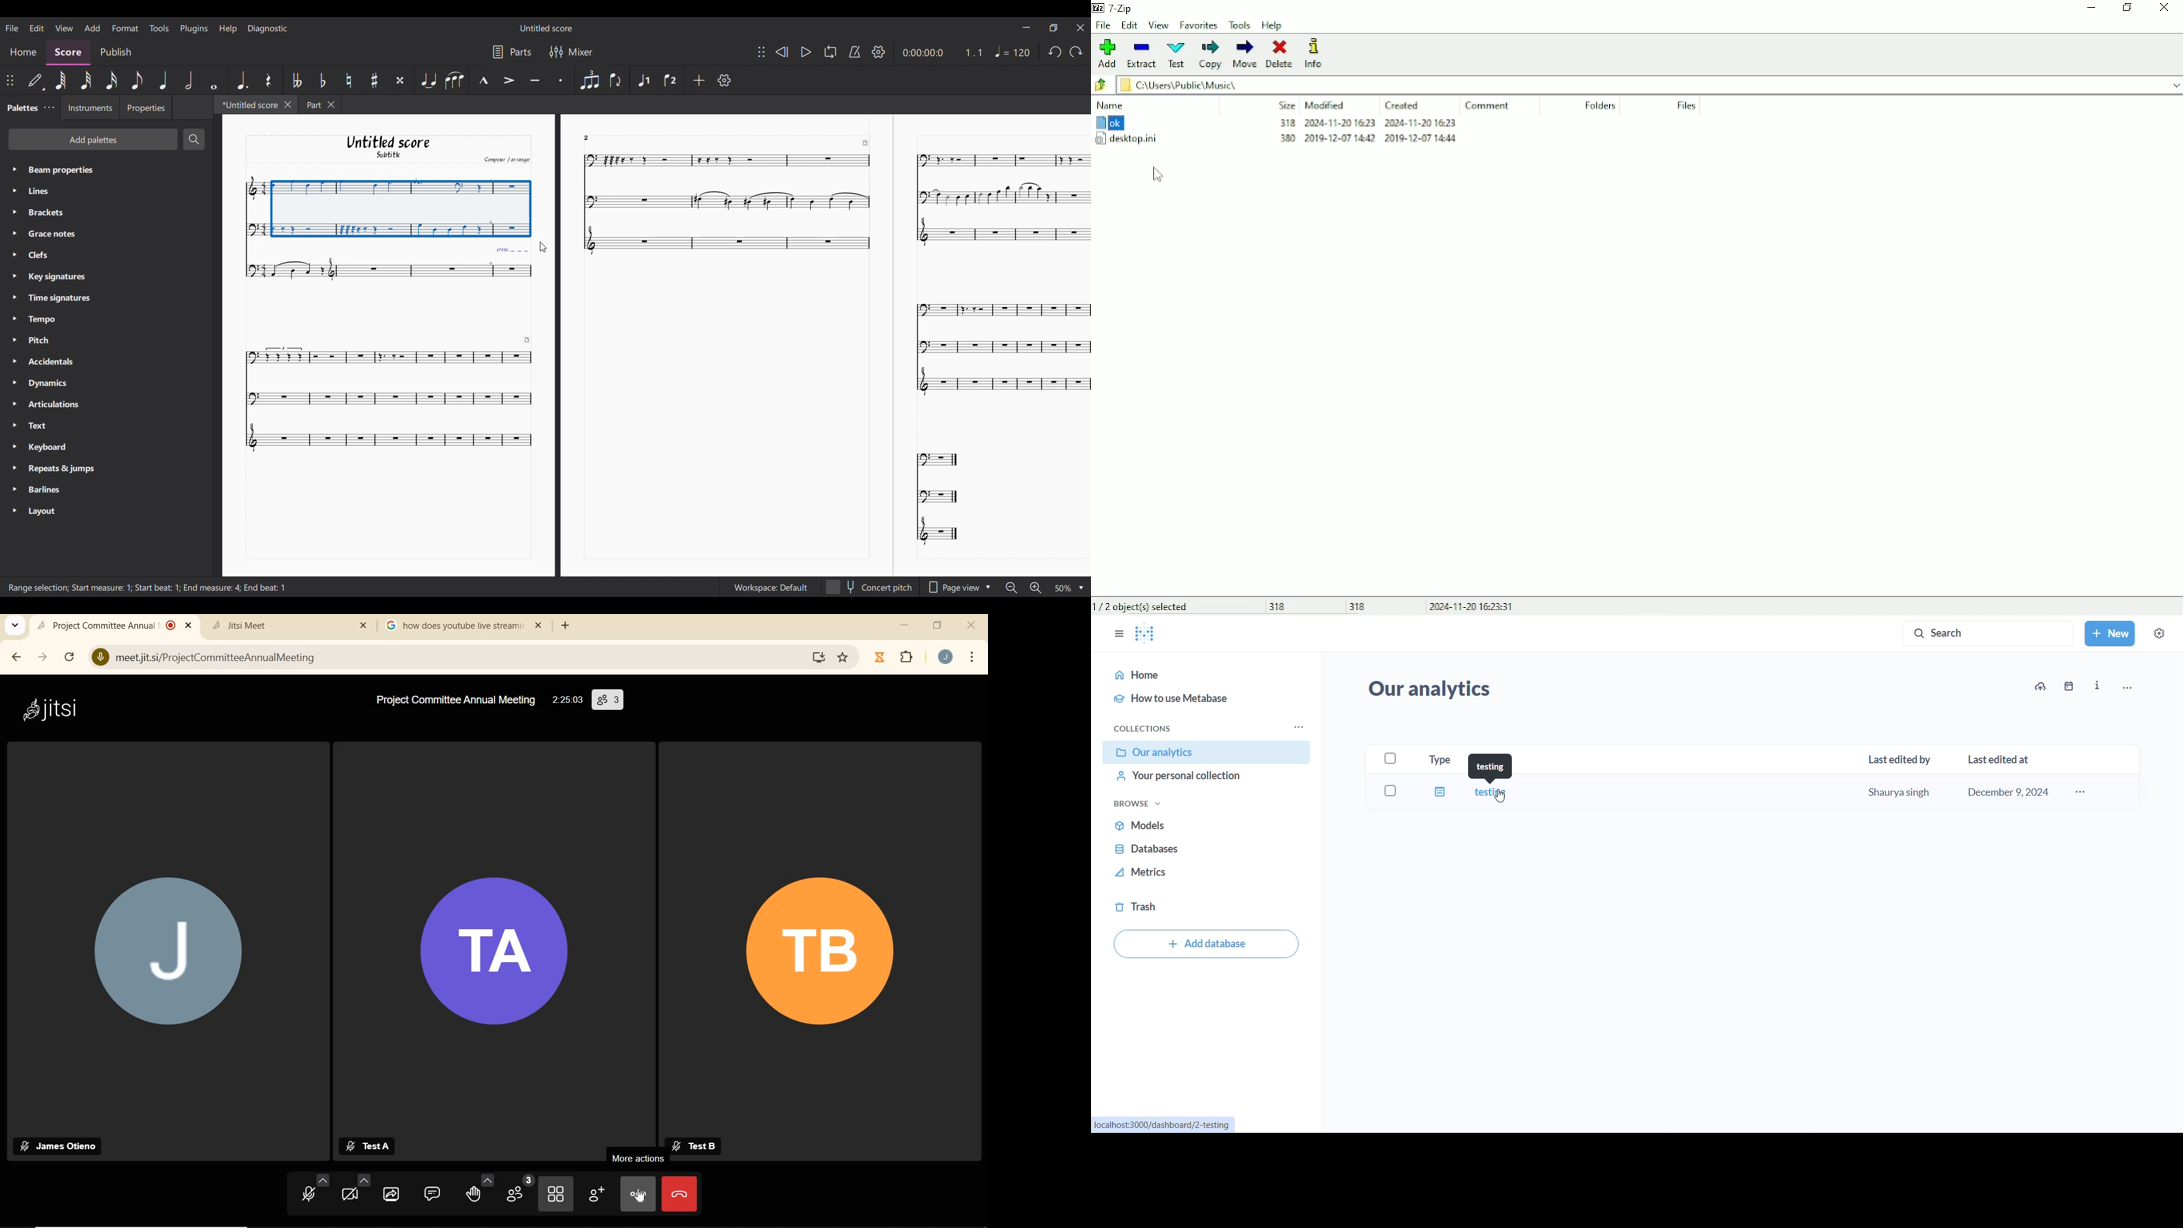 This screenshot has height=1232, width=2184. Describe the element at coordinates (37, 28) in the screenshot. I see `Edit` at that location.